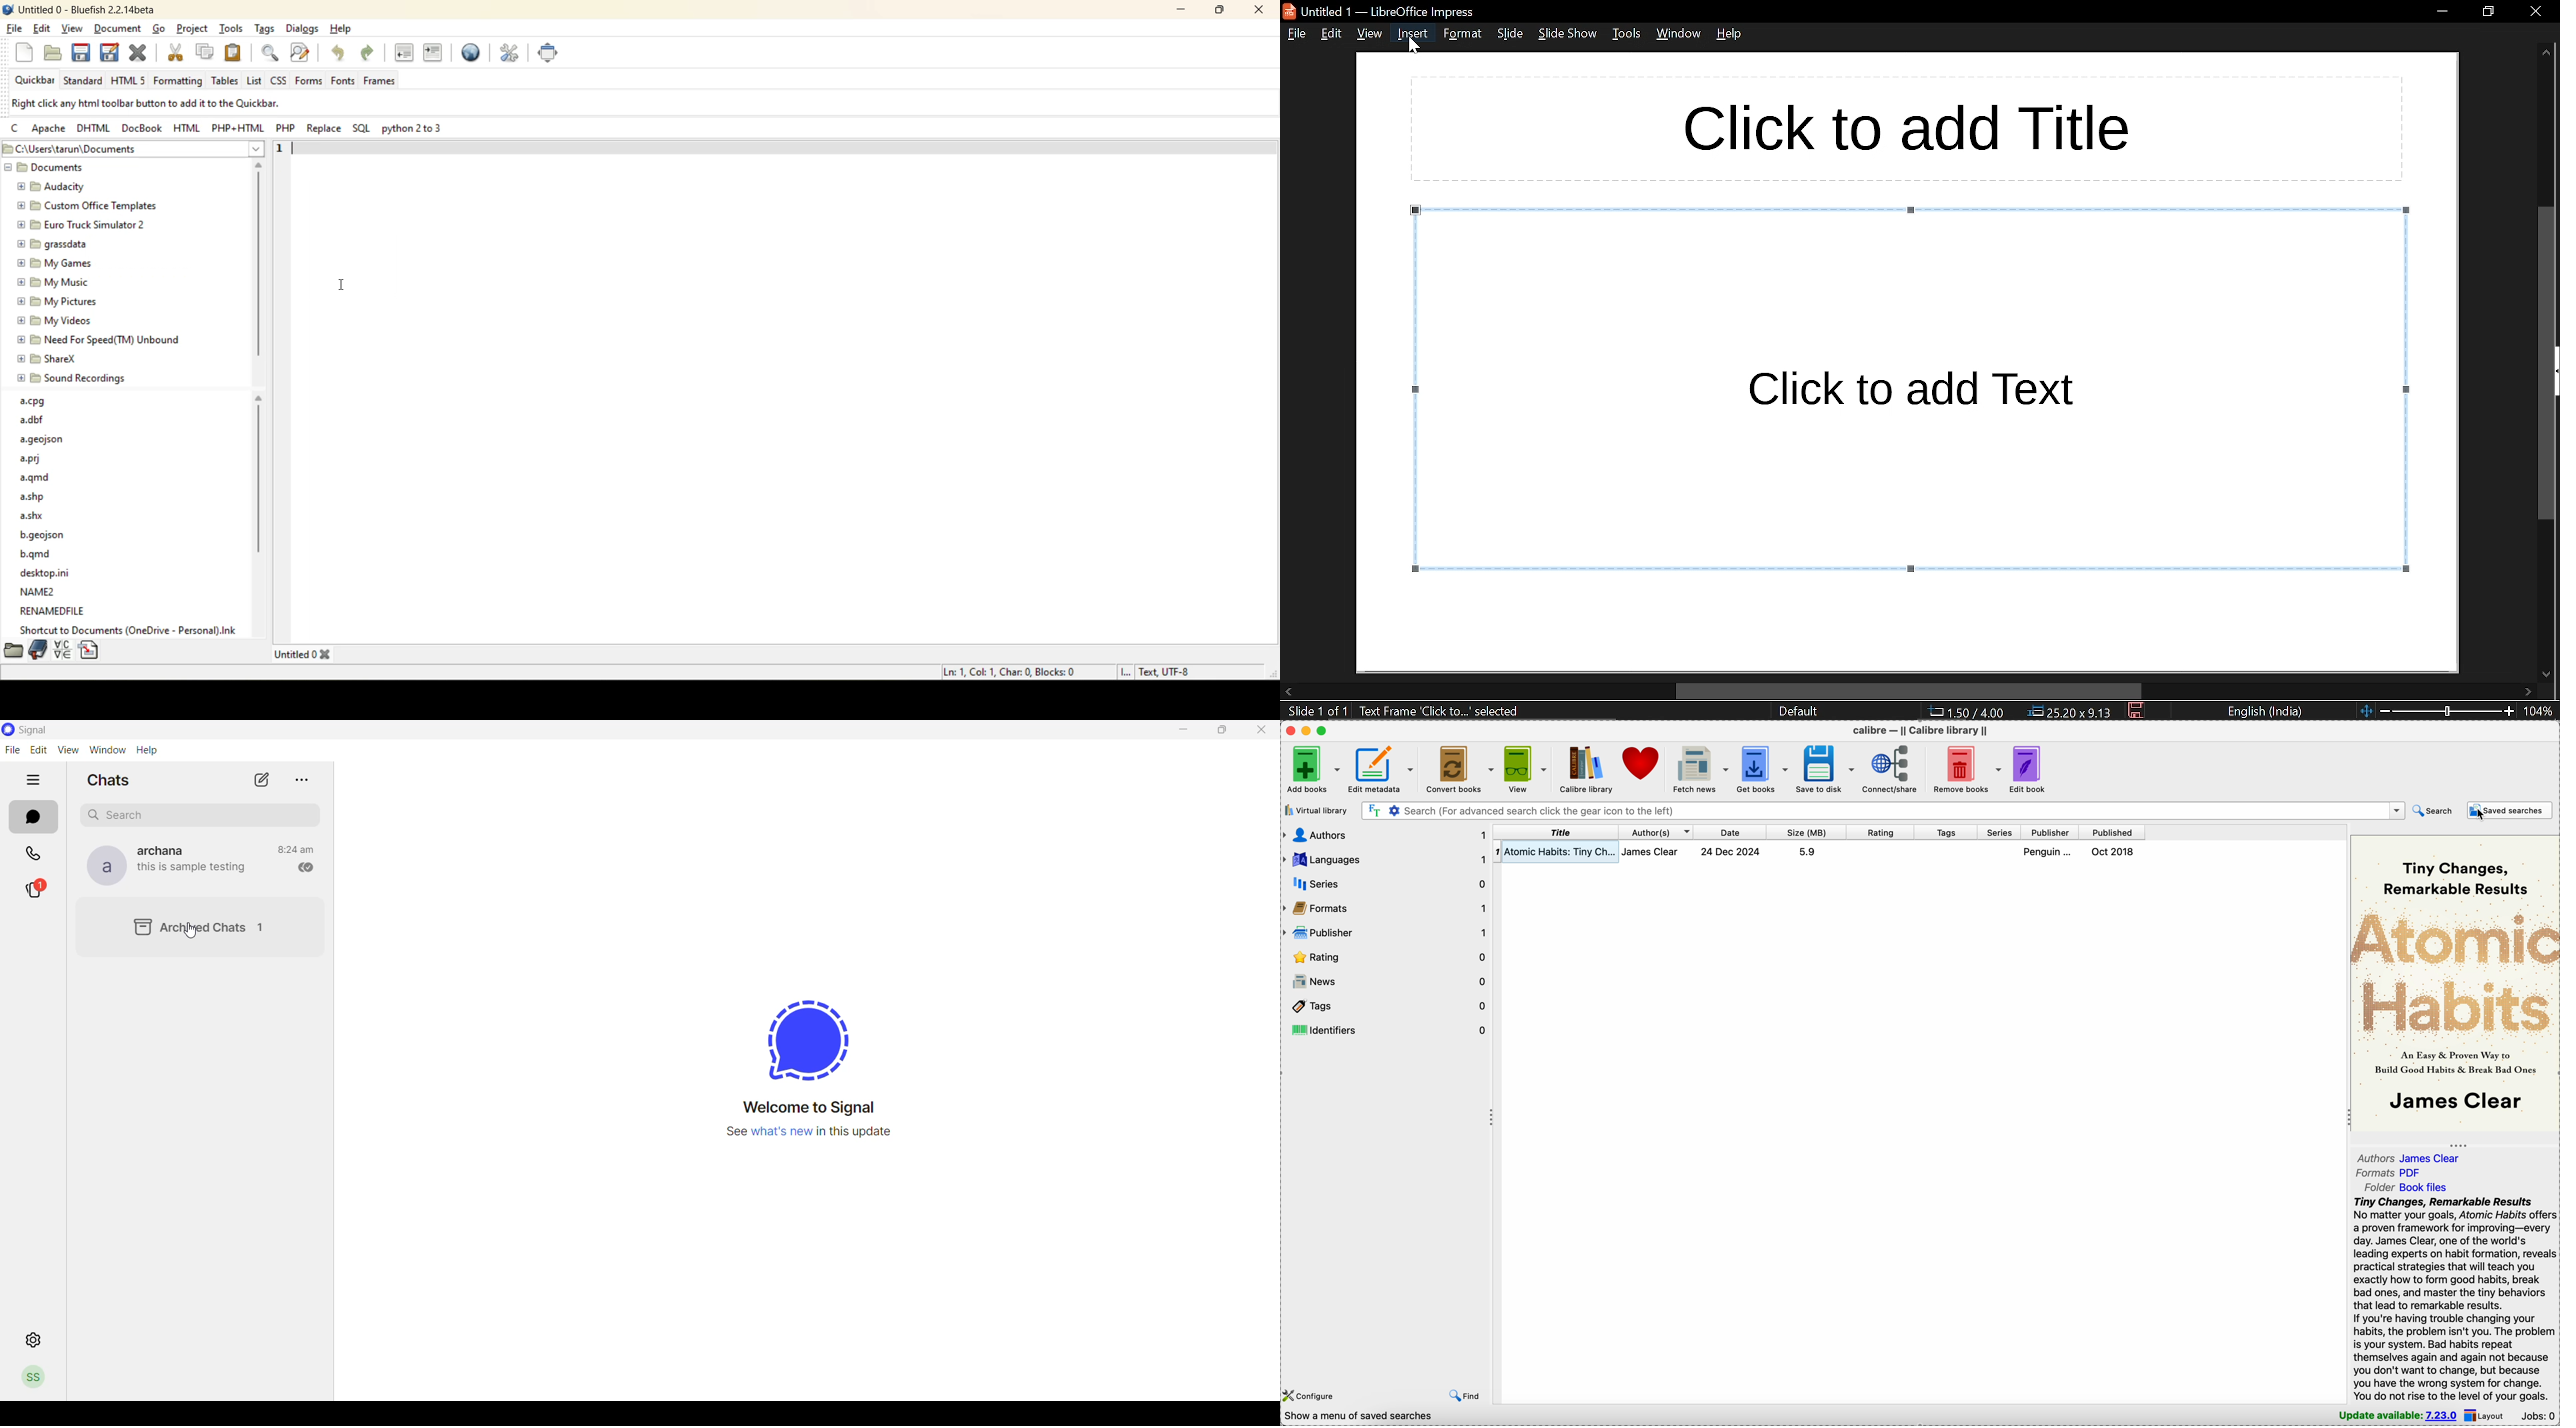 This screenshot has width=2576, height=1428. Describe the element at coordinates (2051, 833) in the screenshot. I see `publisher` at that location.